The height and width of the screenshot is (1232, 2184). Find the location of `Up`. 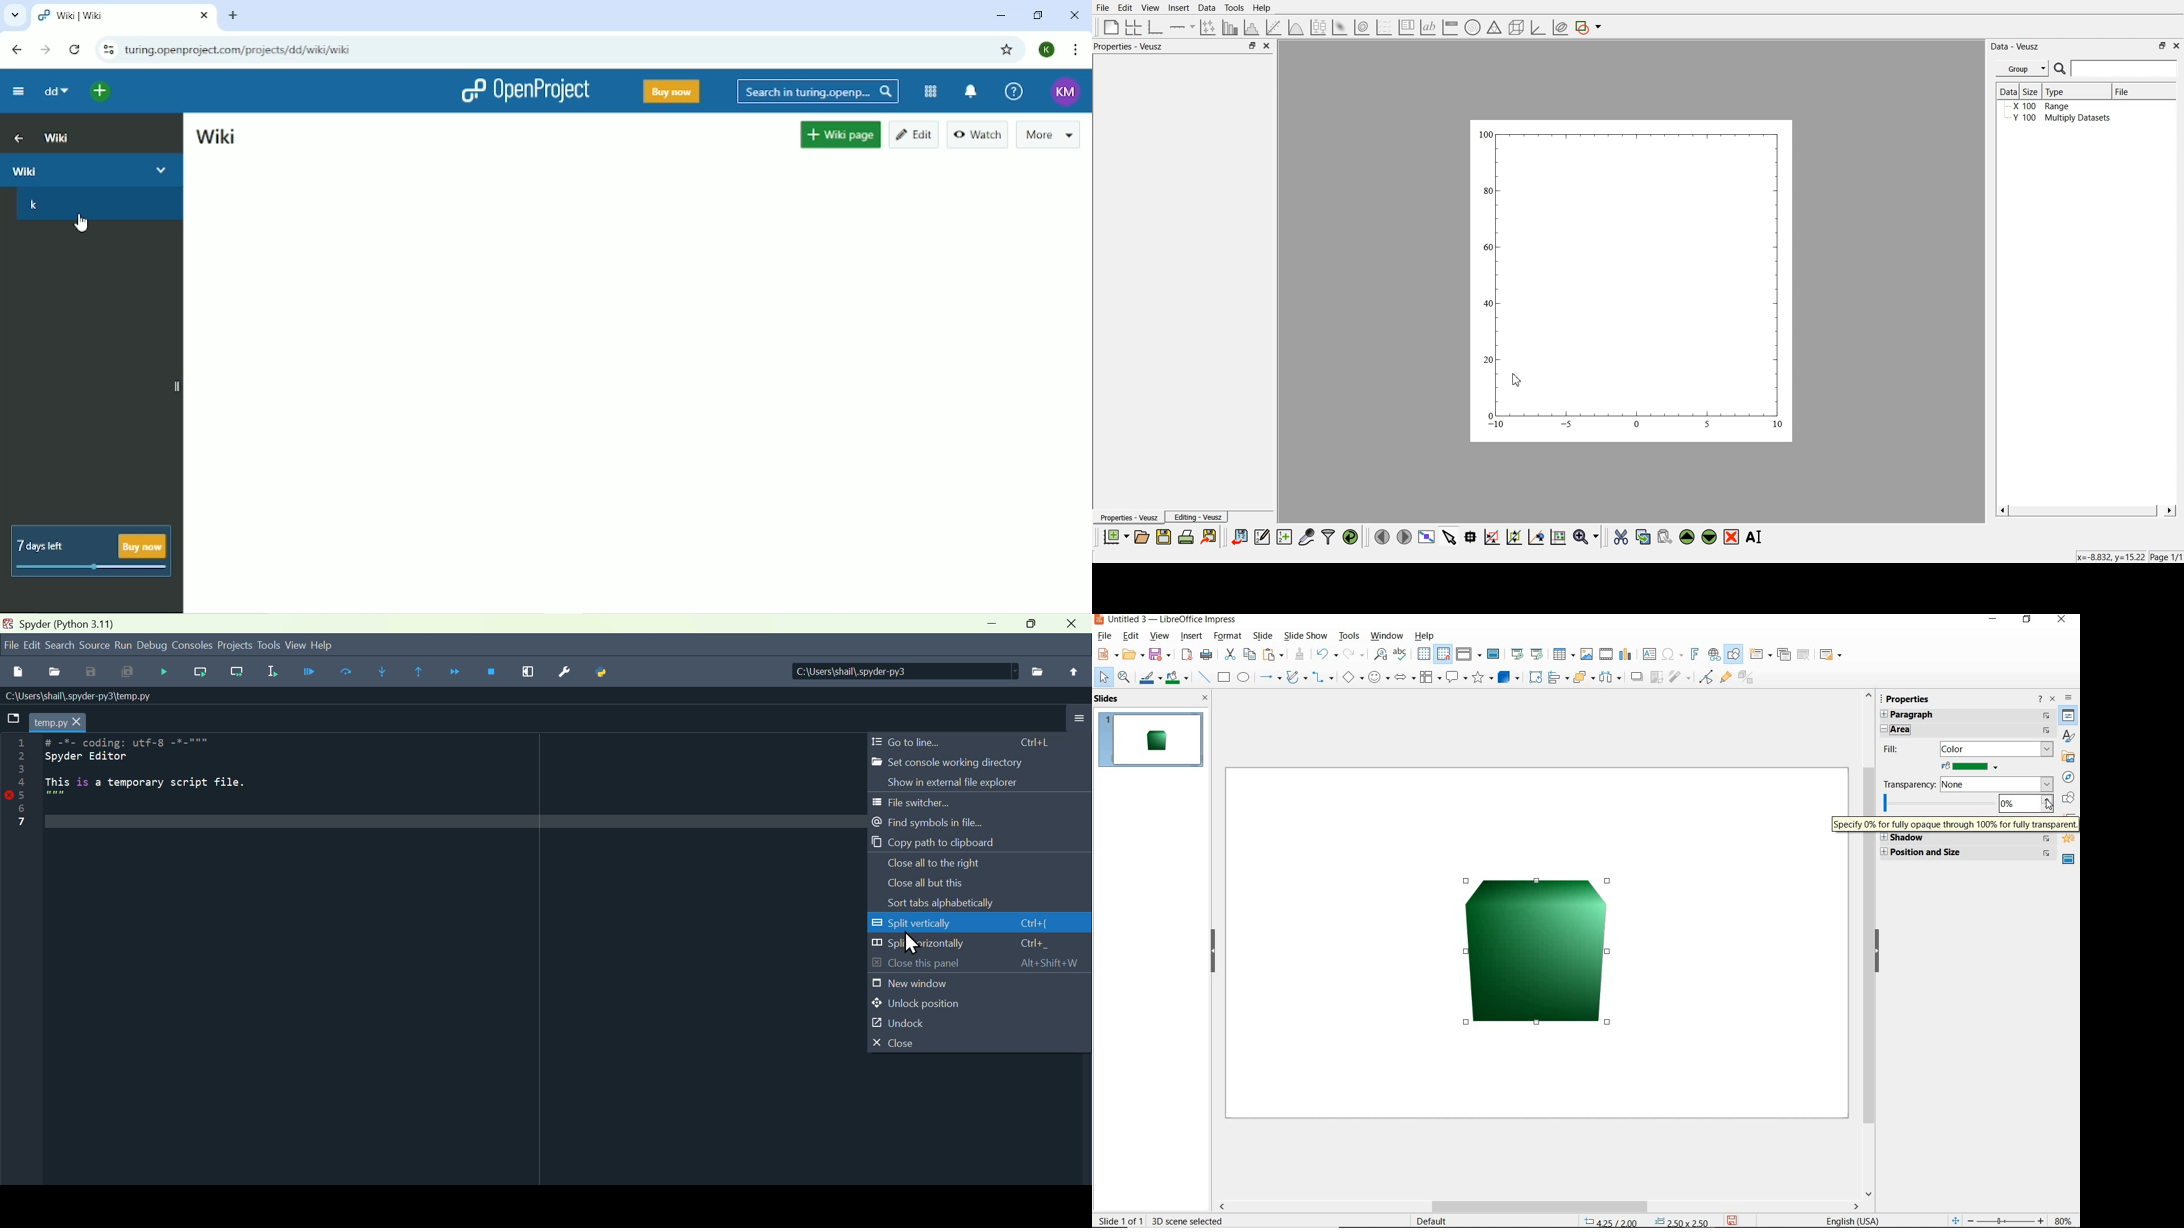

Up is located at coordinates (16, 137).